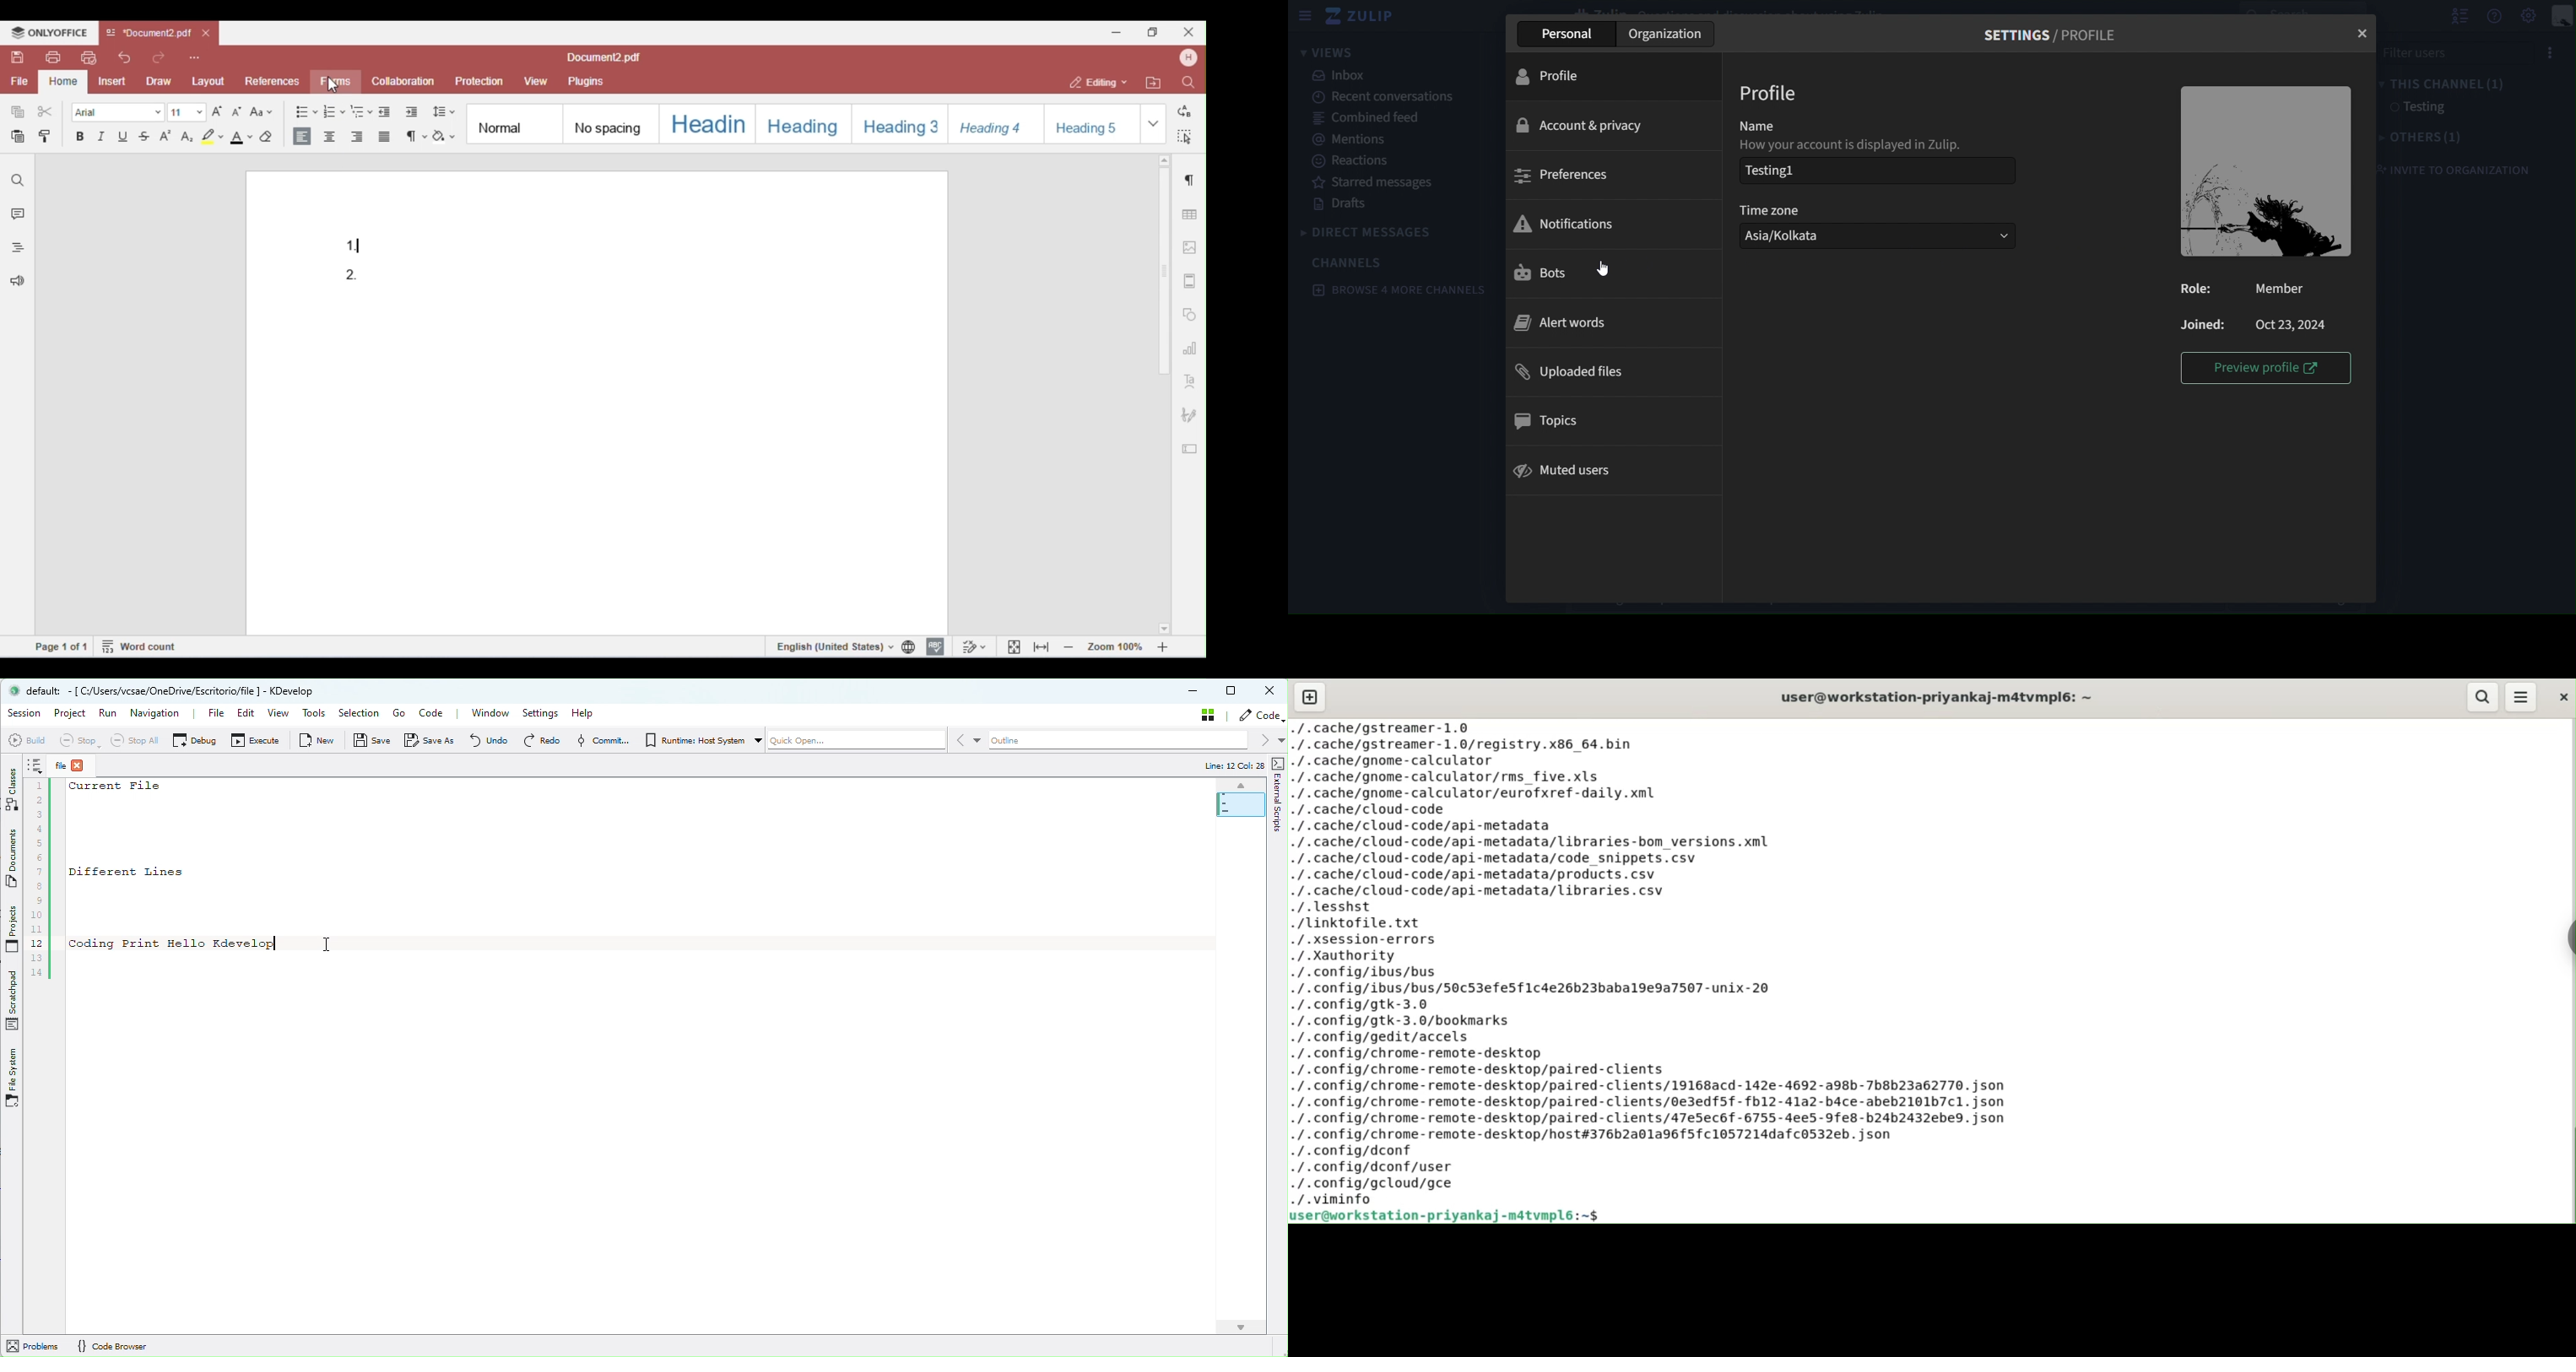 Image resolution: width=2576 pixels, height=1372 pixels. I want to click on Undo, so click(494, 742).